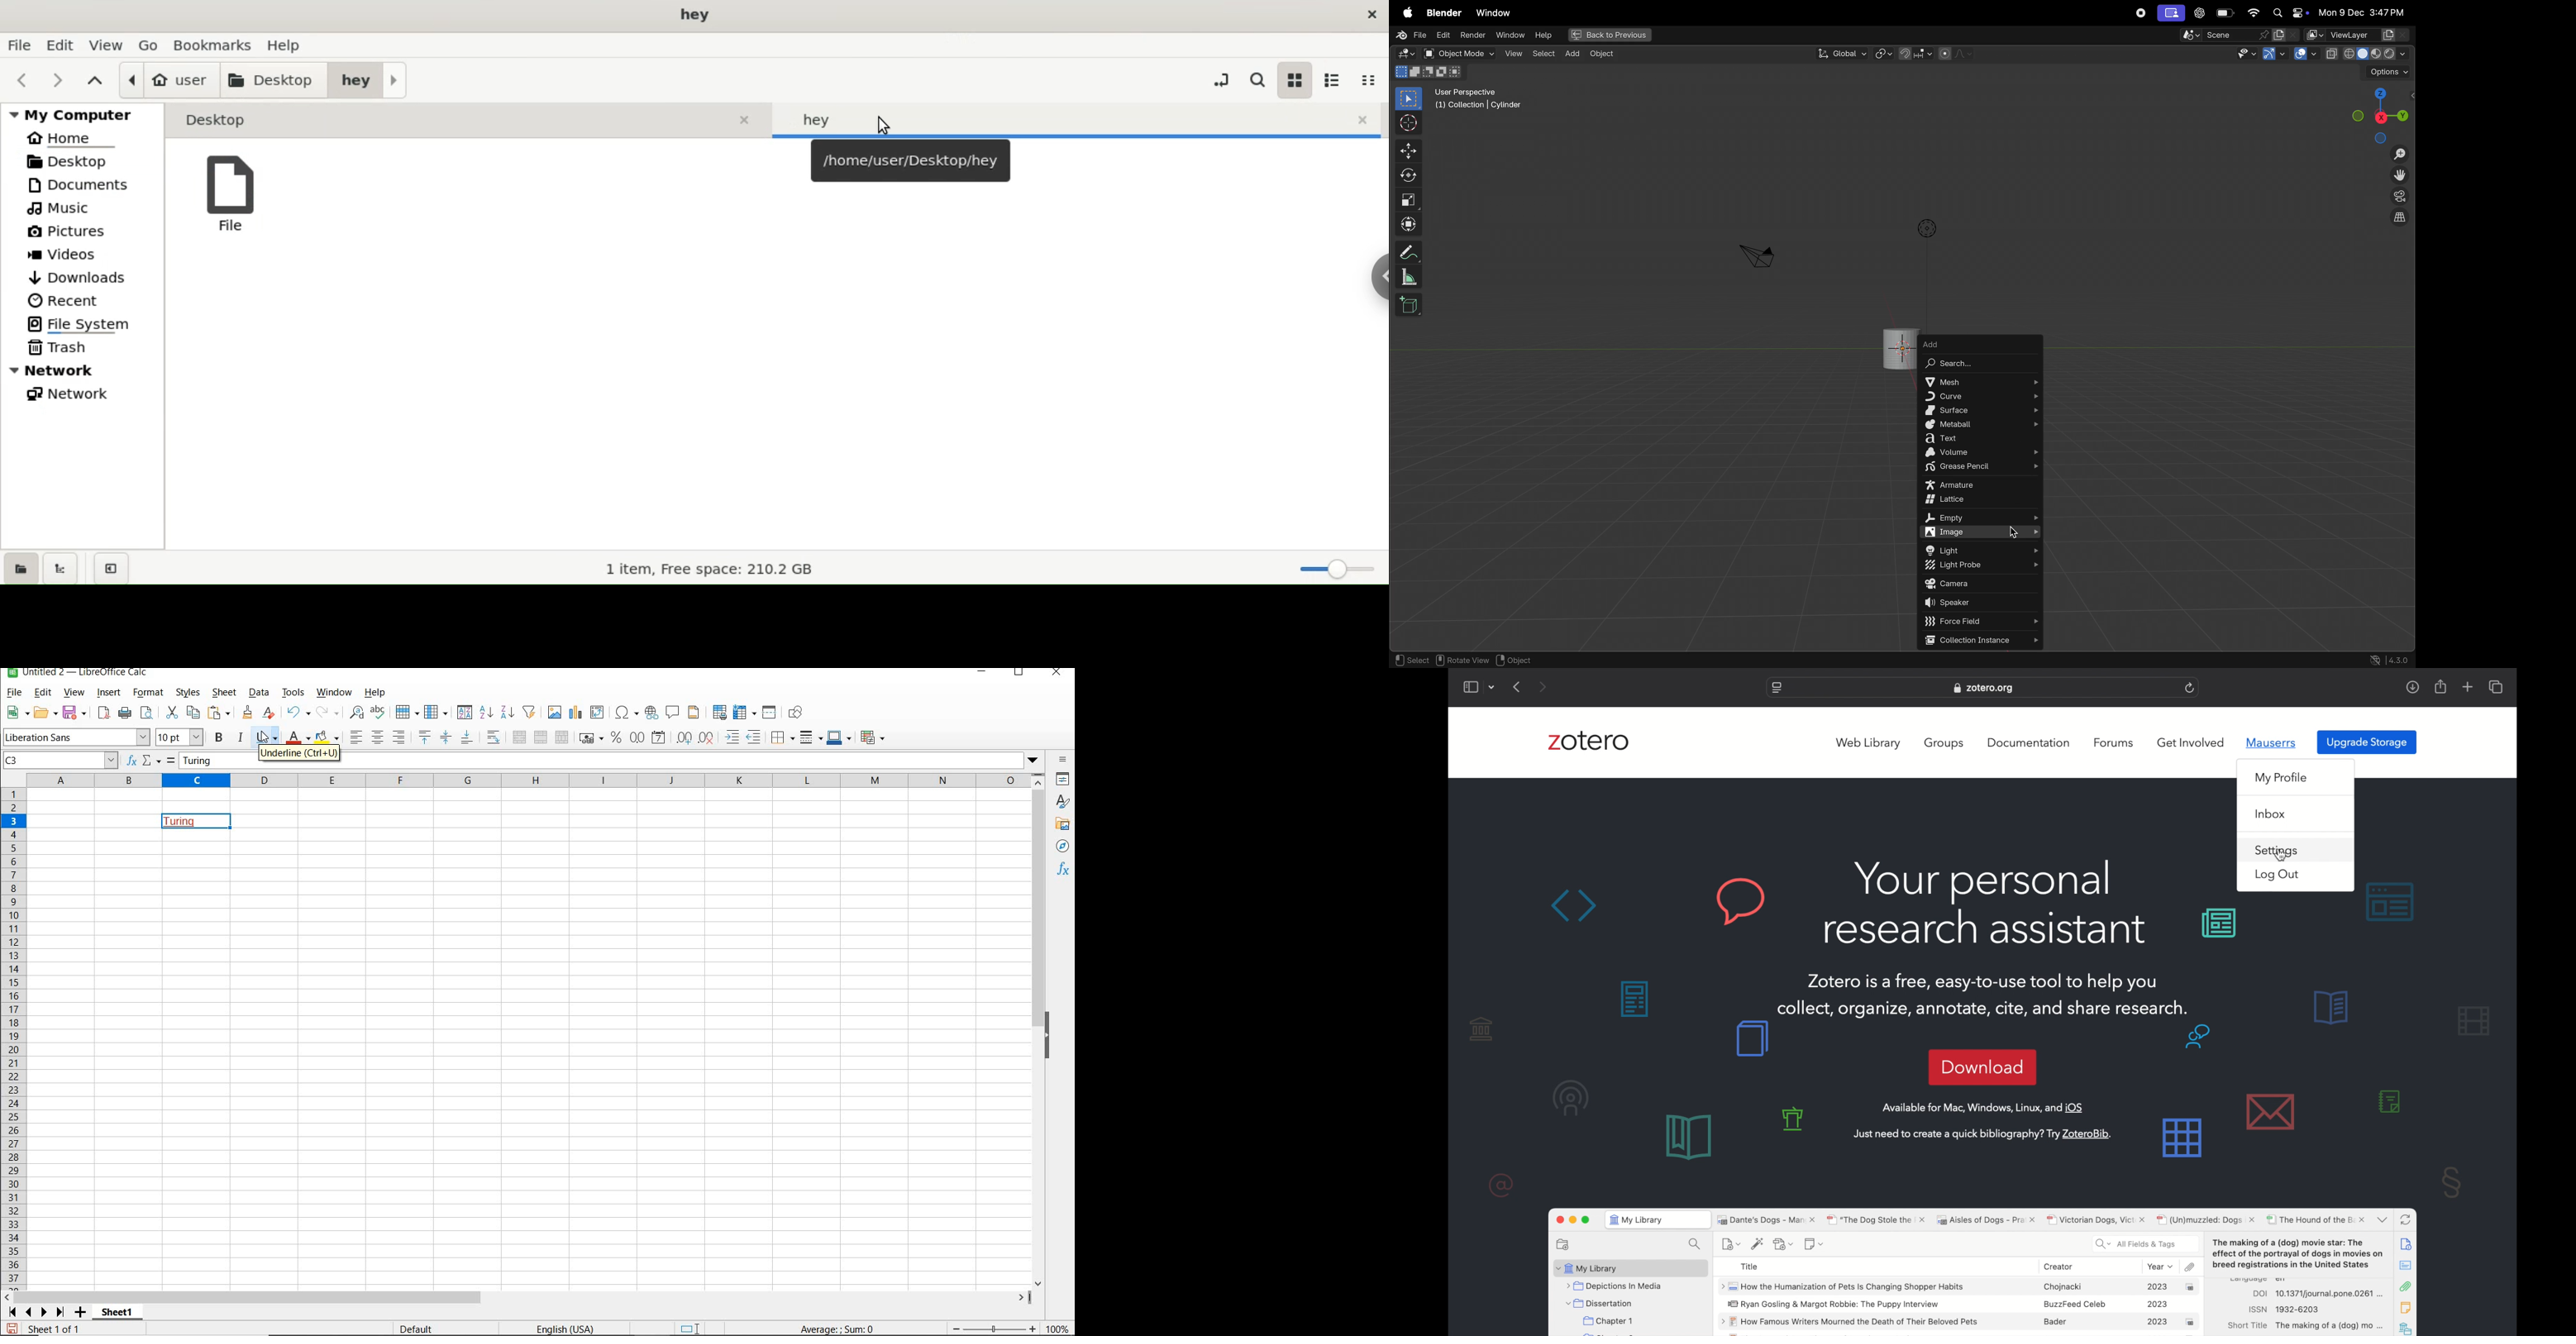 The image size is (2576, 1344). Describe the element at coordinates (744, 714) in the screenshot. I see `FREEZE ROWS AND COLUMNS` at that location.